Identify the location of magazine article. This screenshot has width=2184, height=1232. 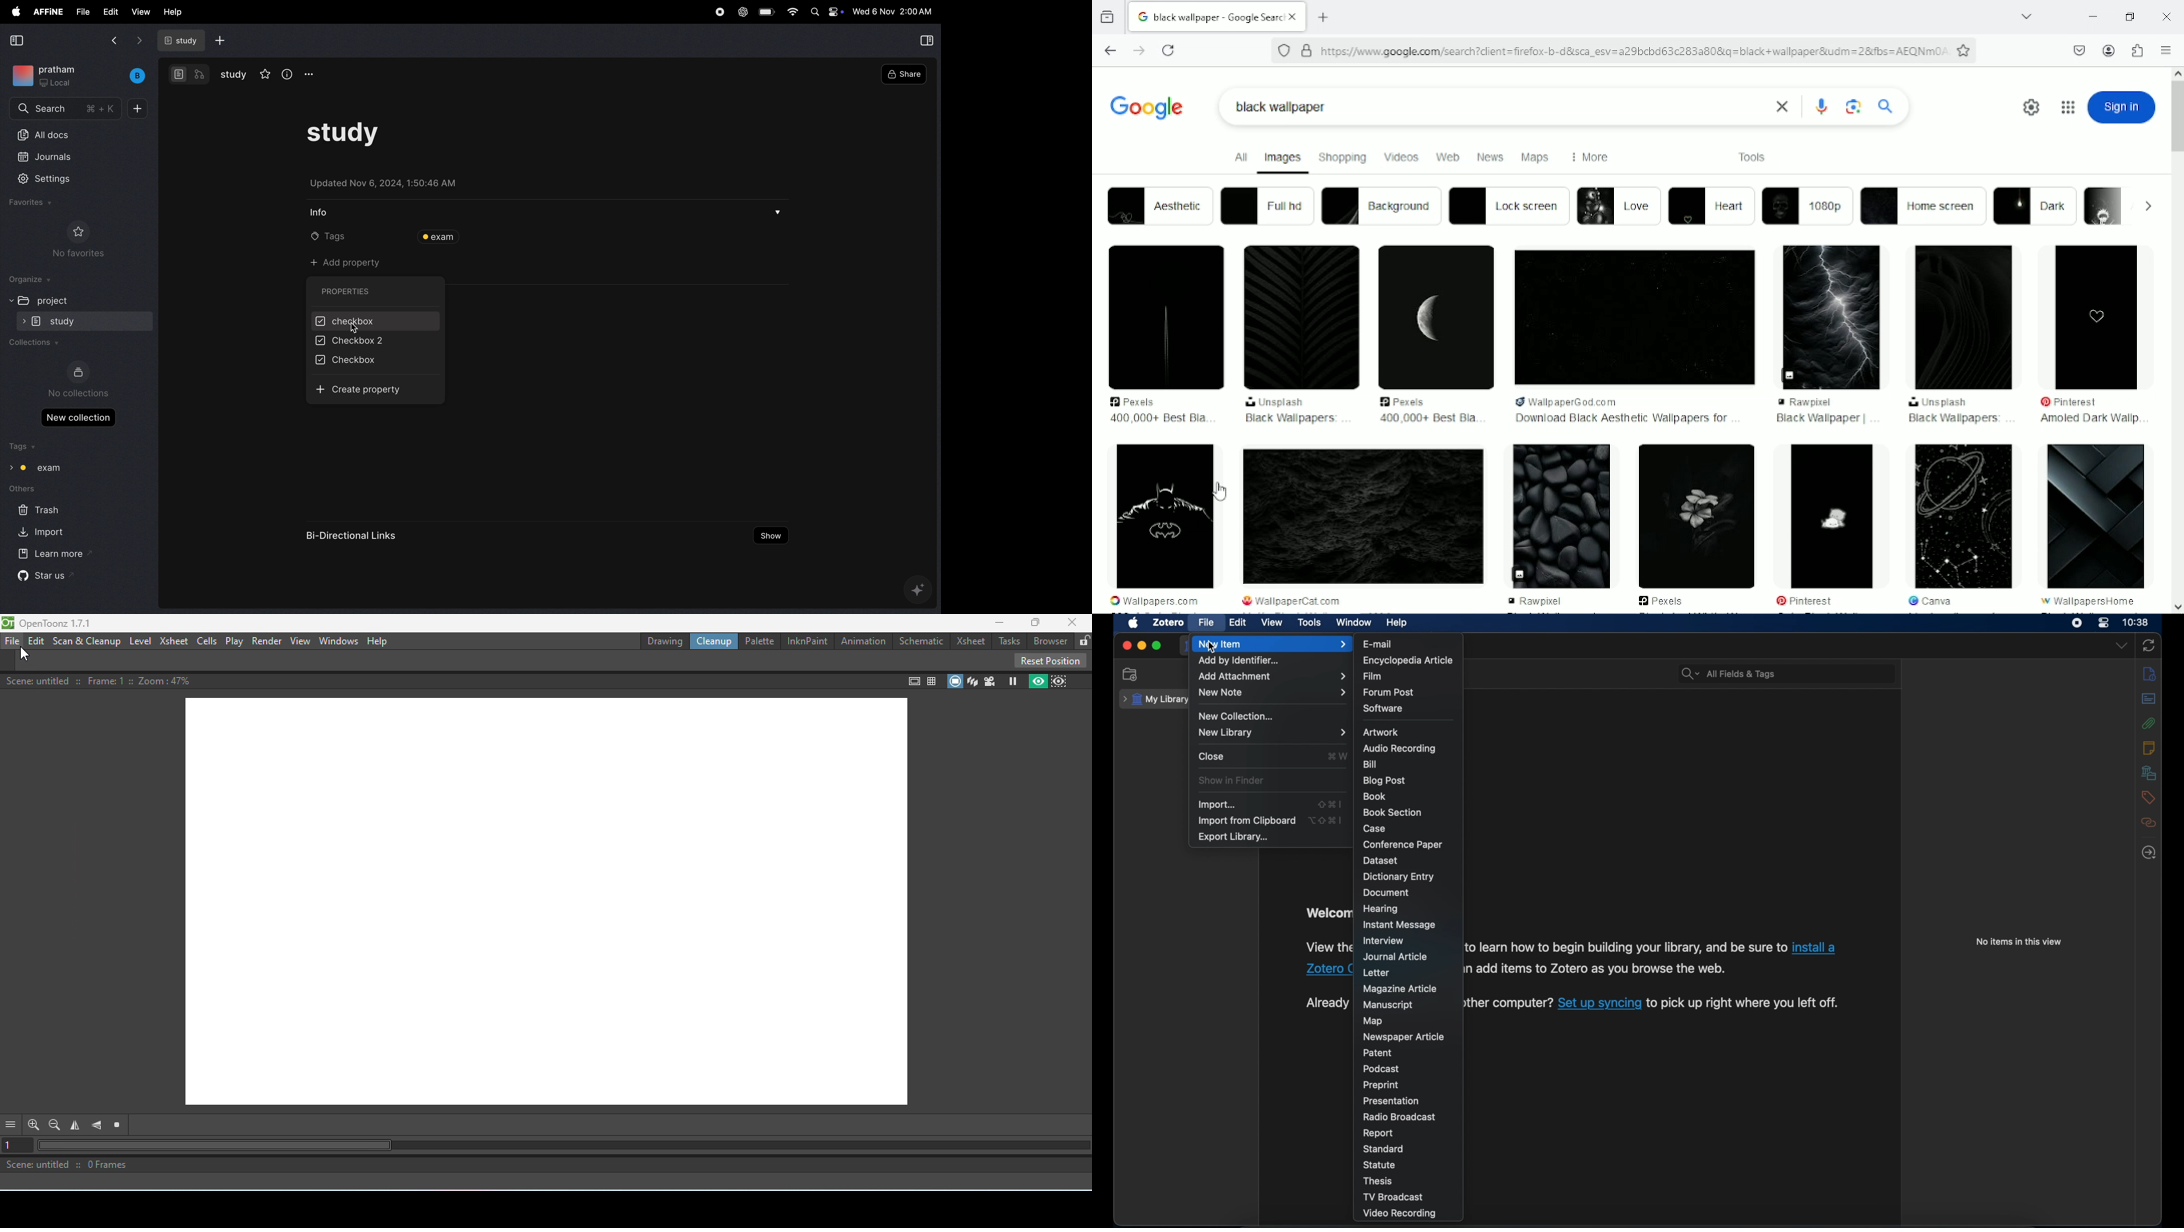
(1399, 990).